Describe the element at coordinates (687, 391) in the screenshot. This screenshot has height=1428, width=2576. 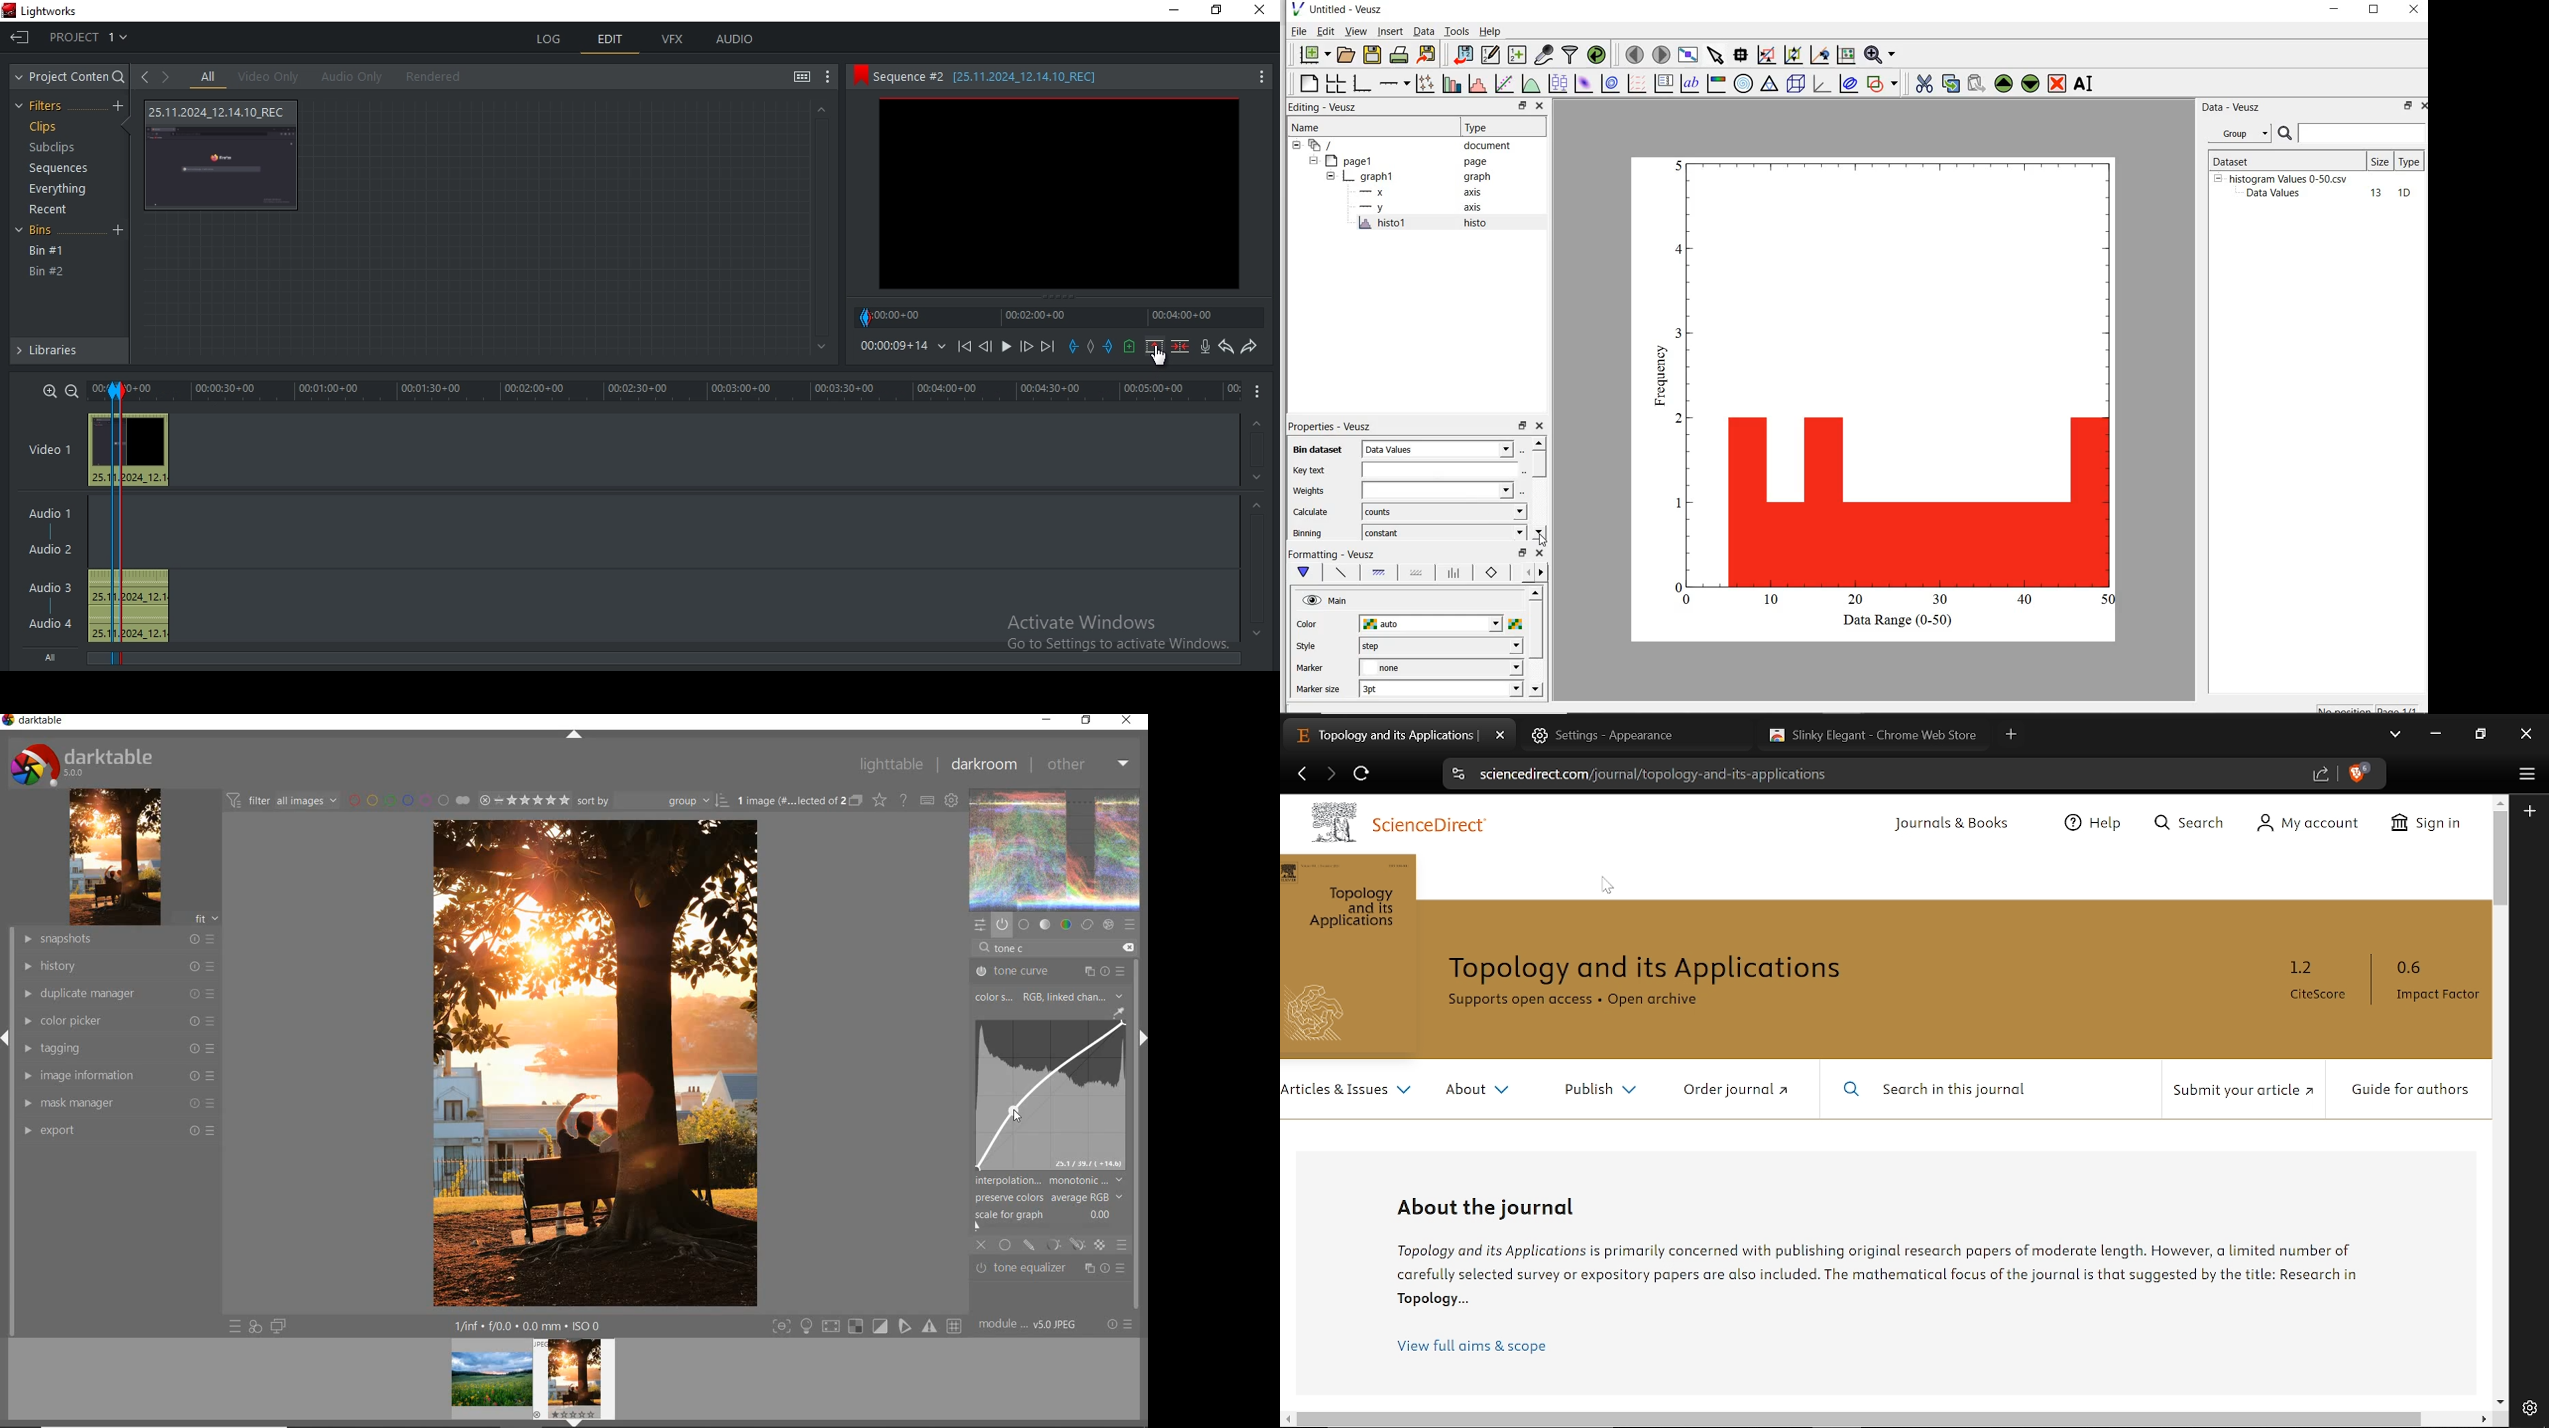
I see `time` at that location.